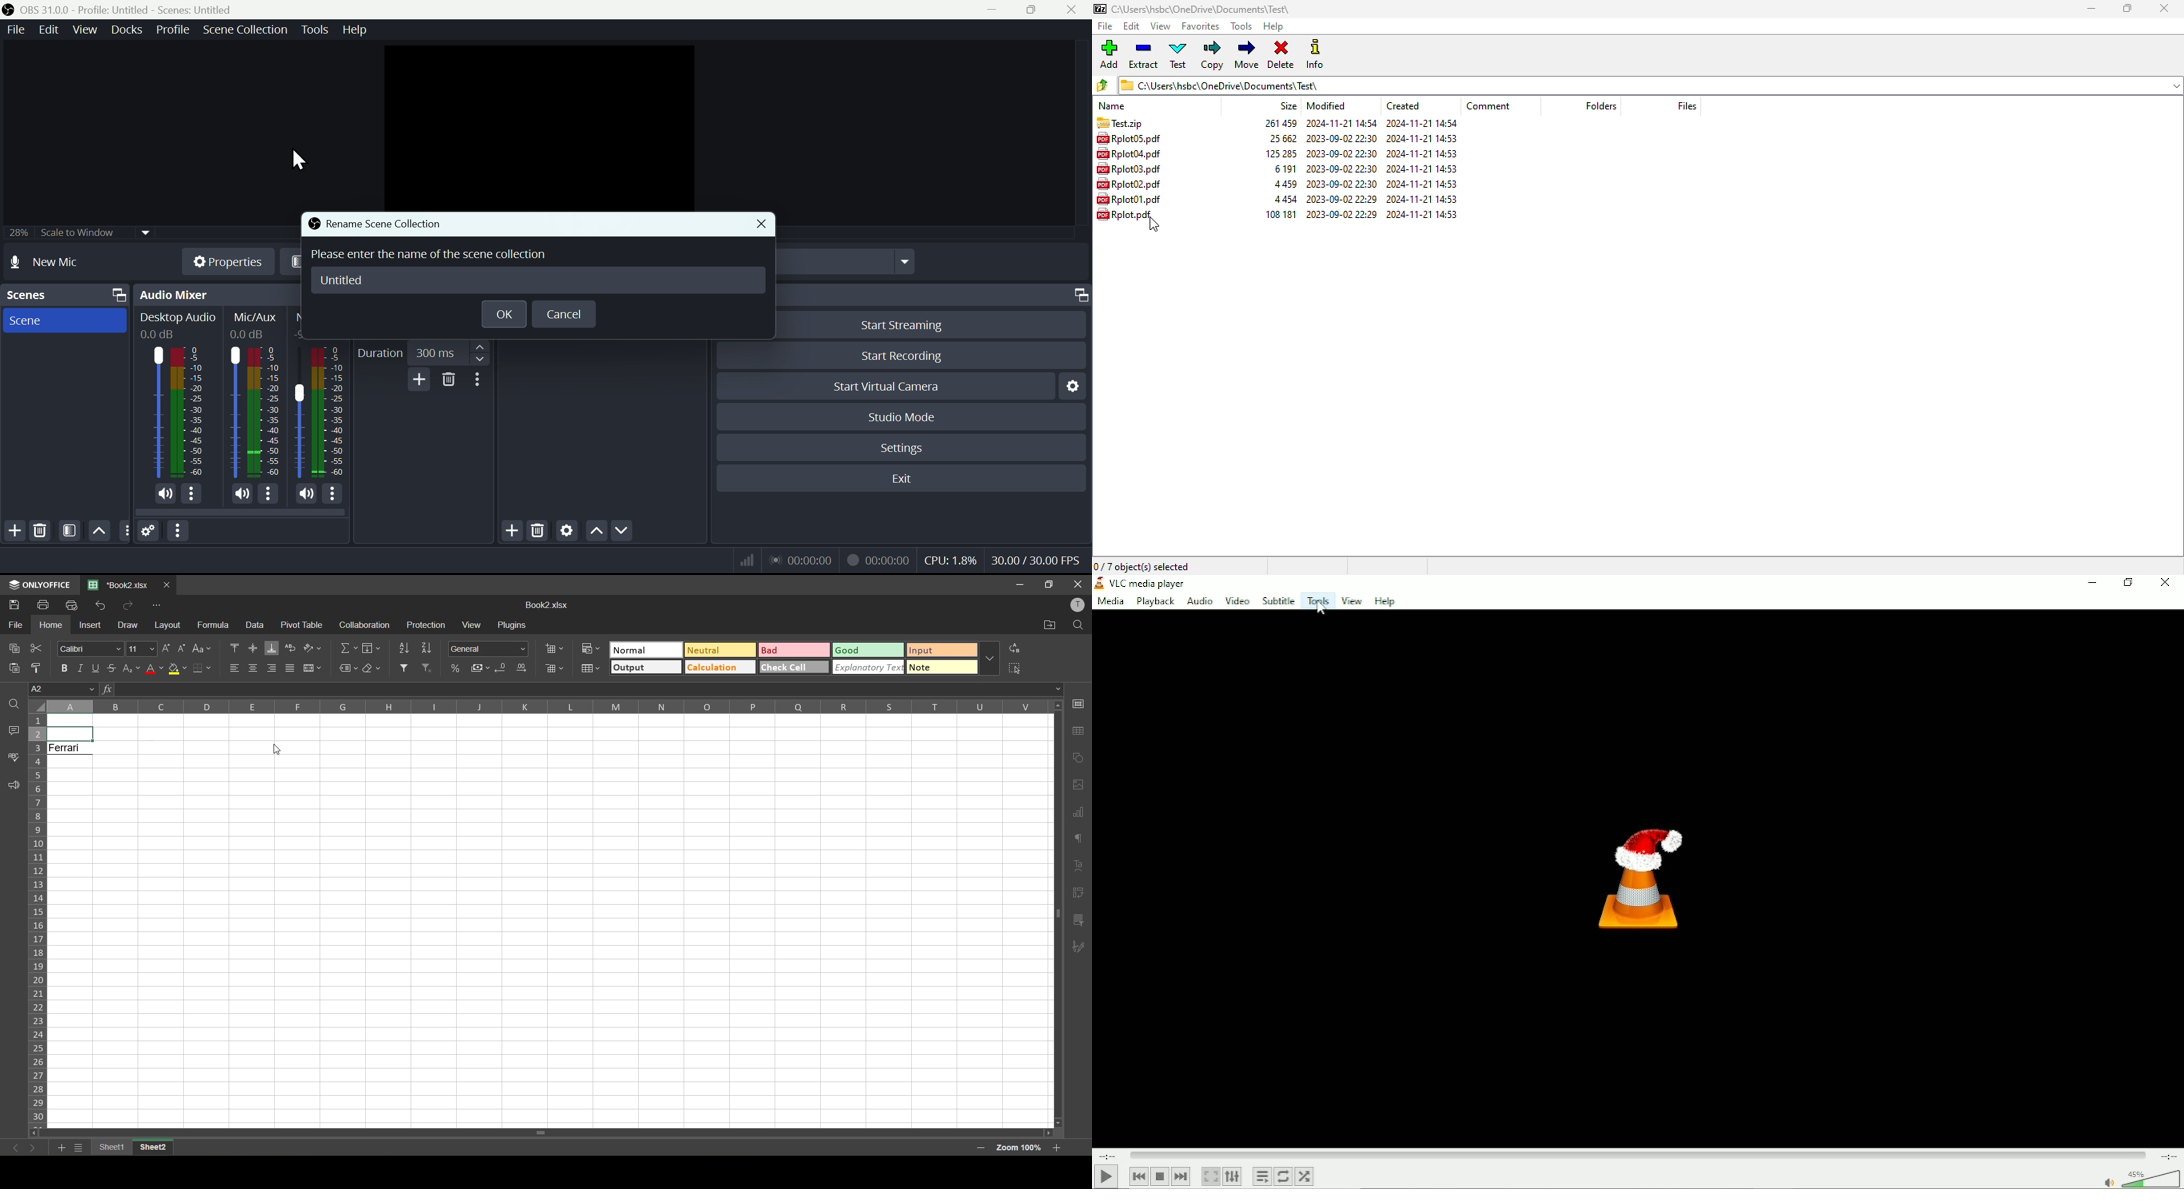 The height and width of the screenshot is (1204, 2184). I want to click on Live Status, so click(802, 560).